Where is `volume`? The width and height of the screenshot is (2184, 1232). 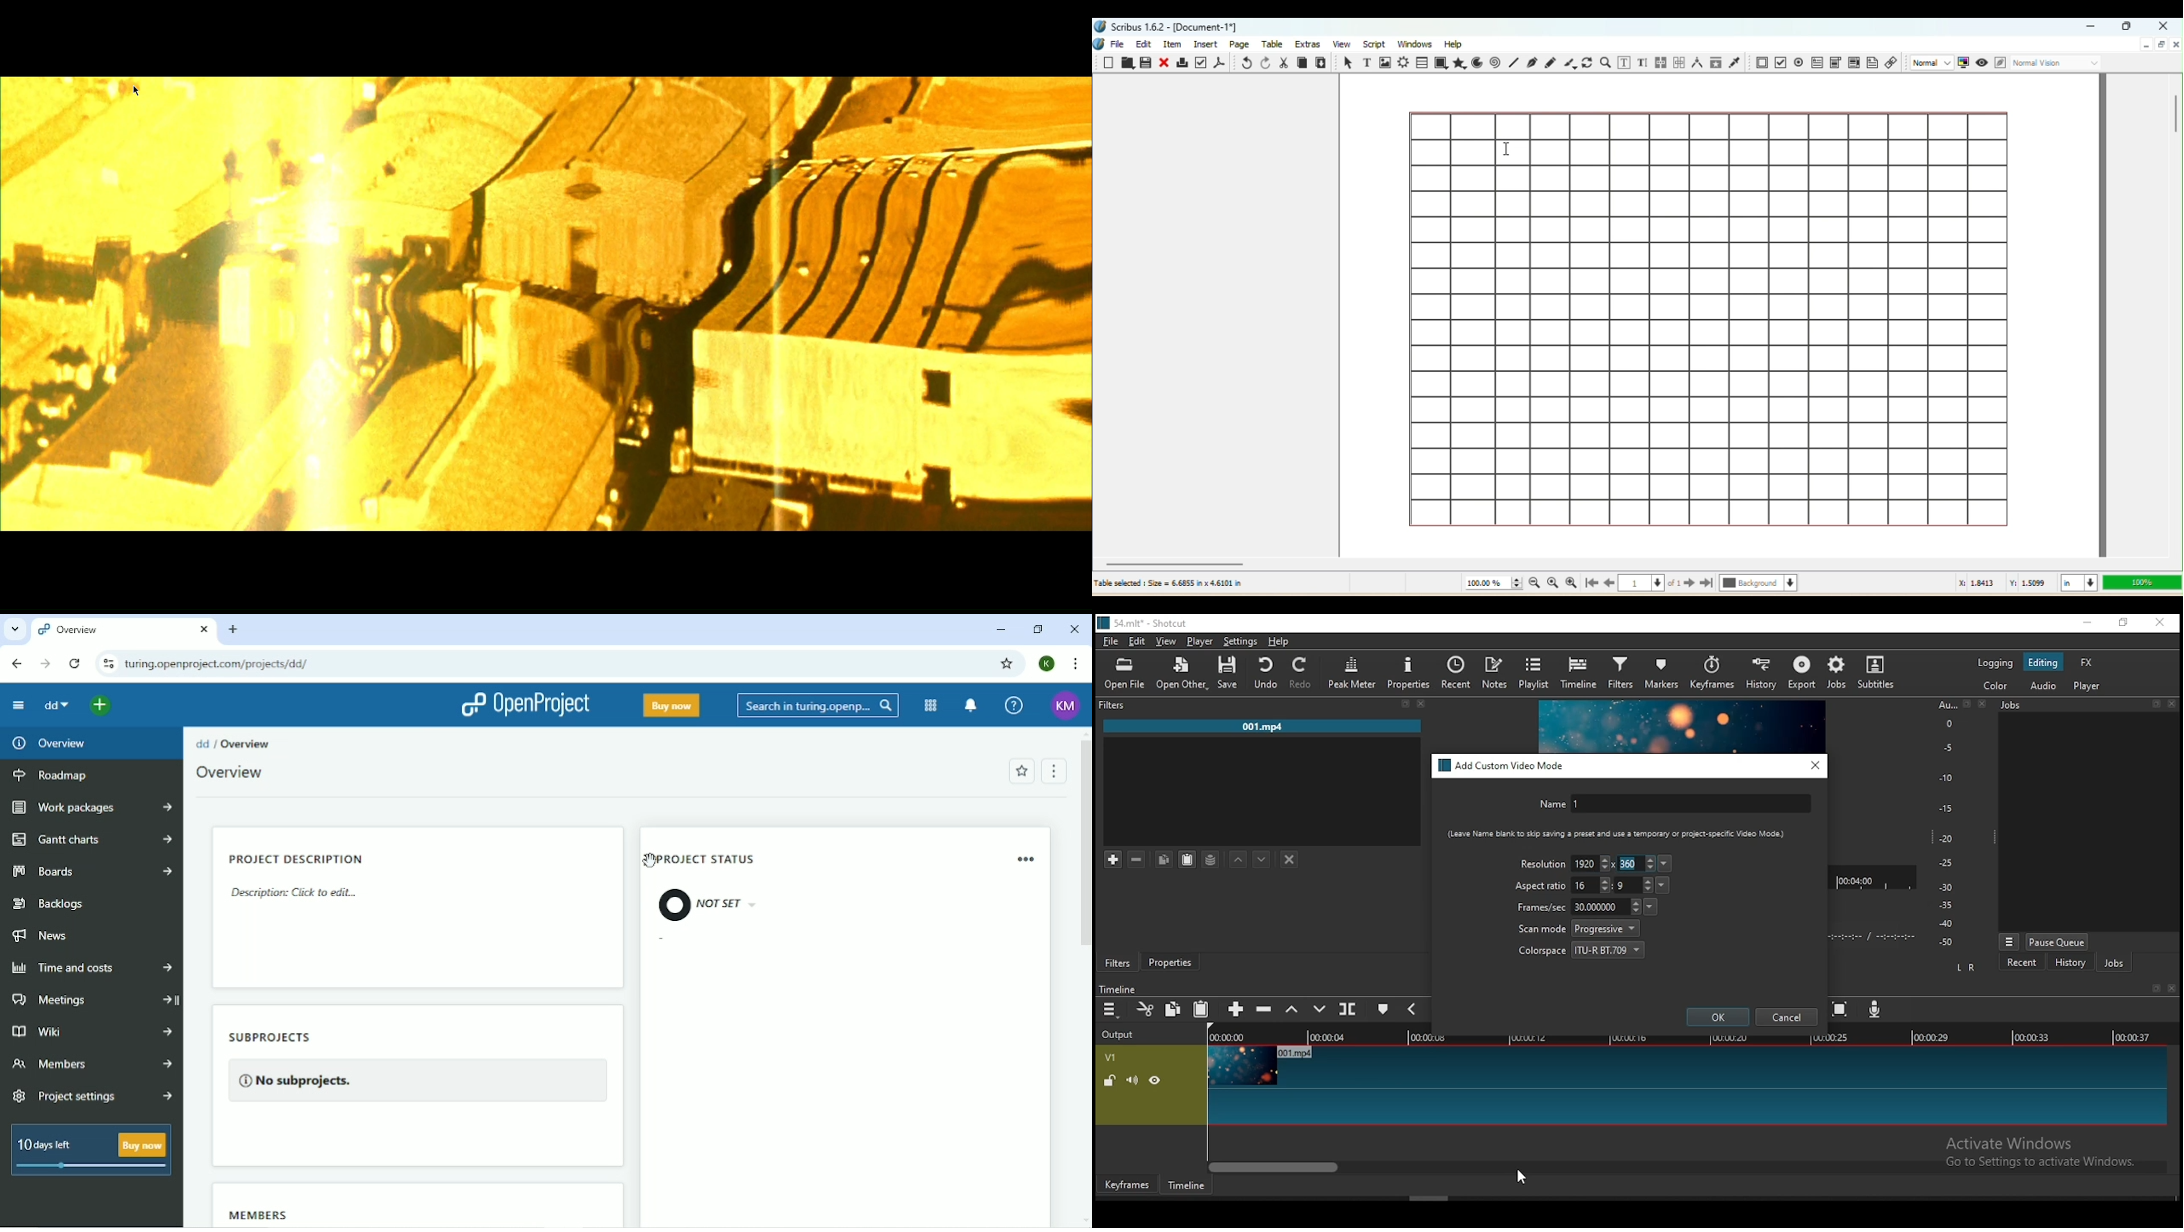
volume is located at coordinates (1132, 1080).